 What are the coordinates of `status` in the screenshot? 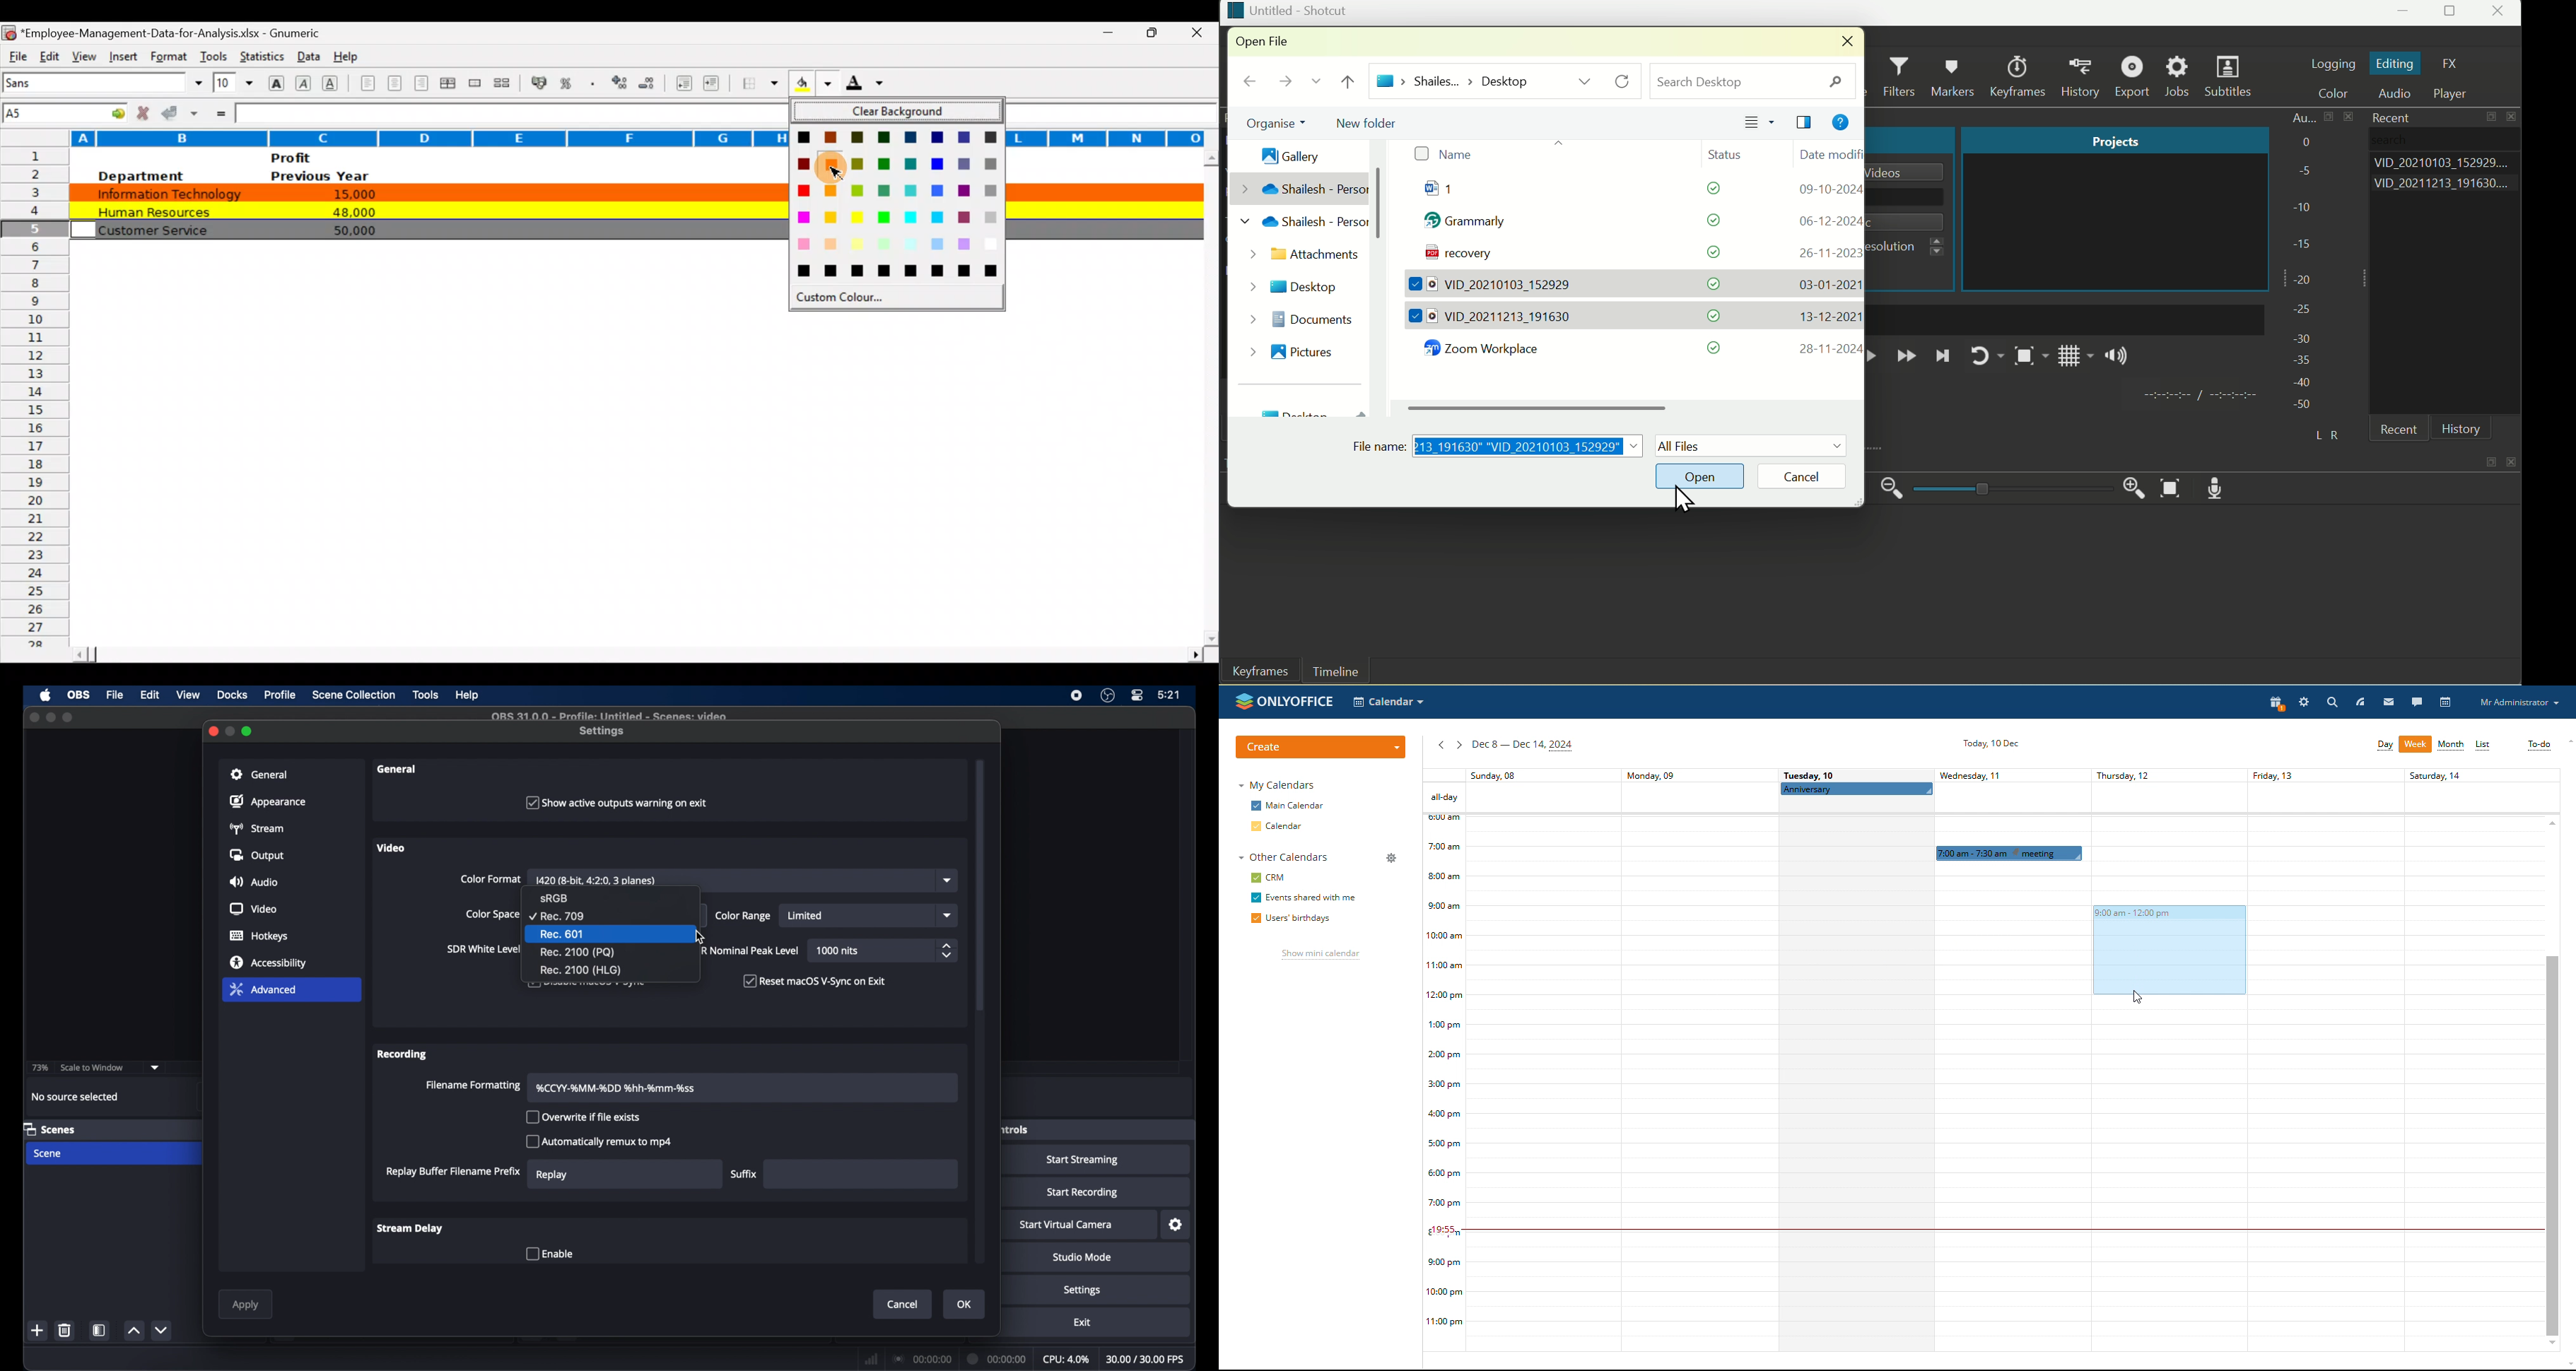 It's located at (1706, 191).